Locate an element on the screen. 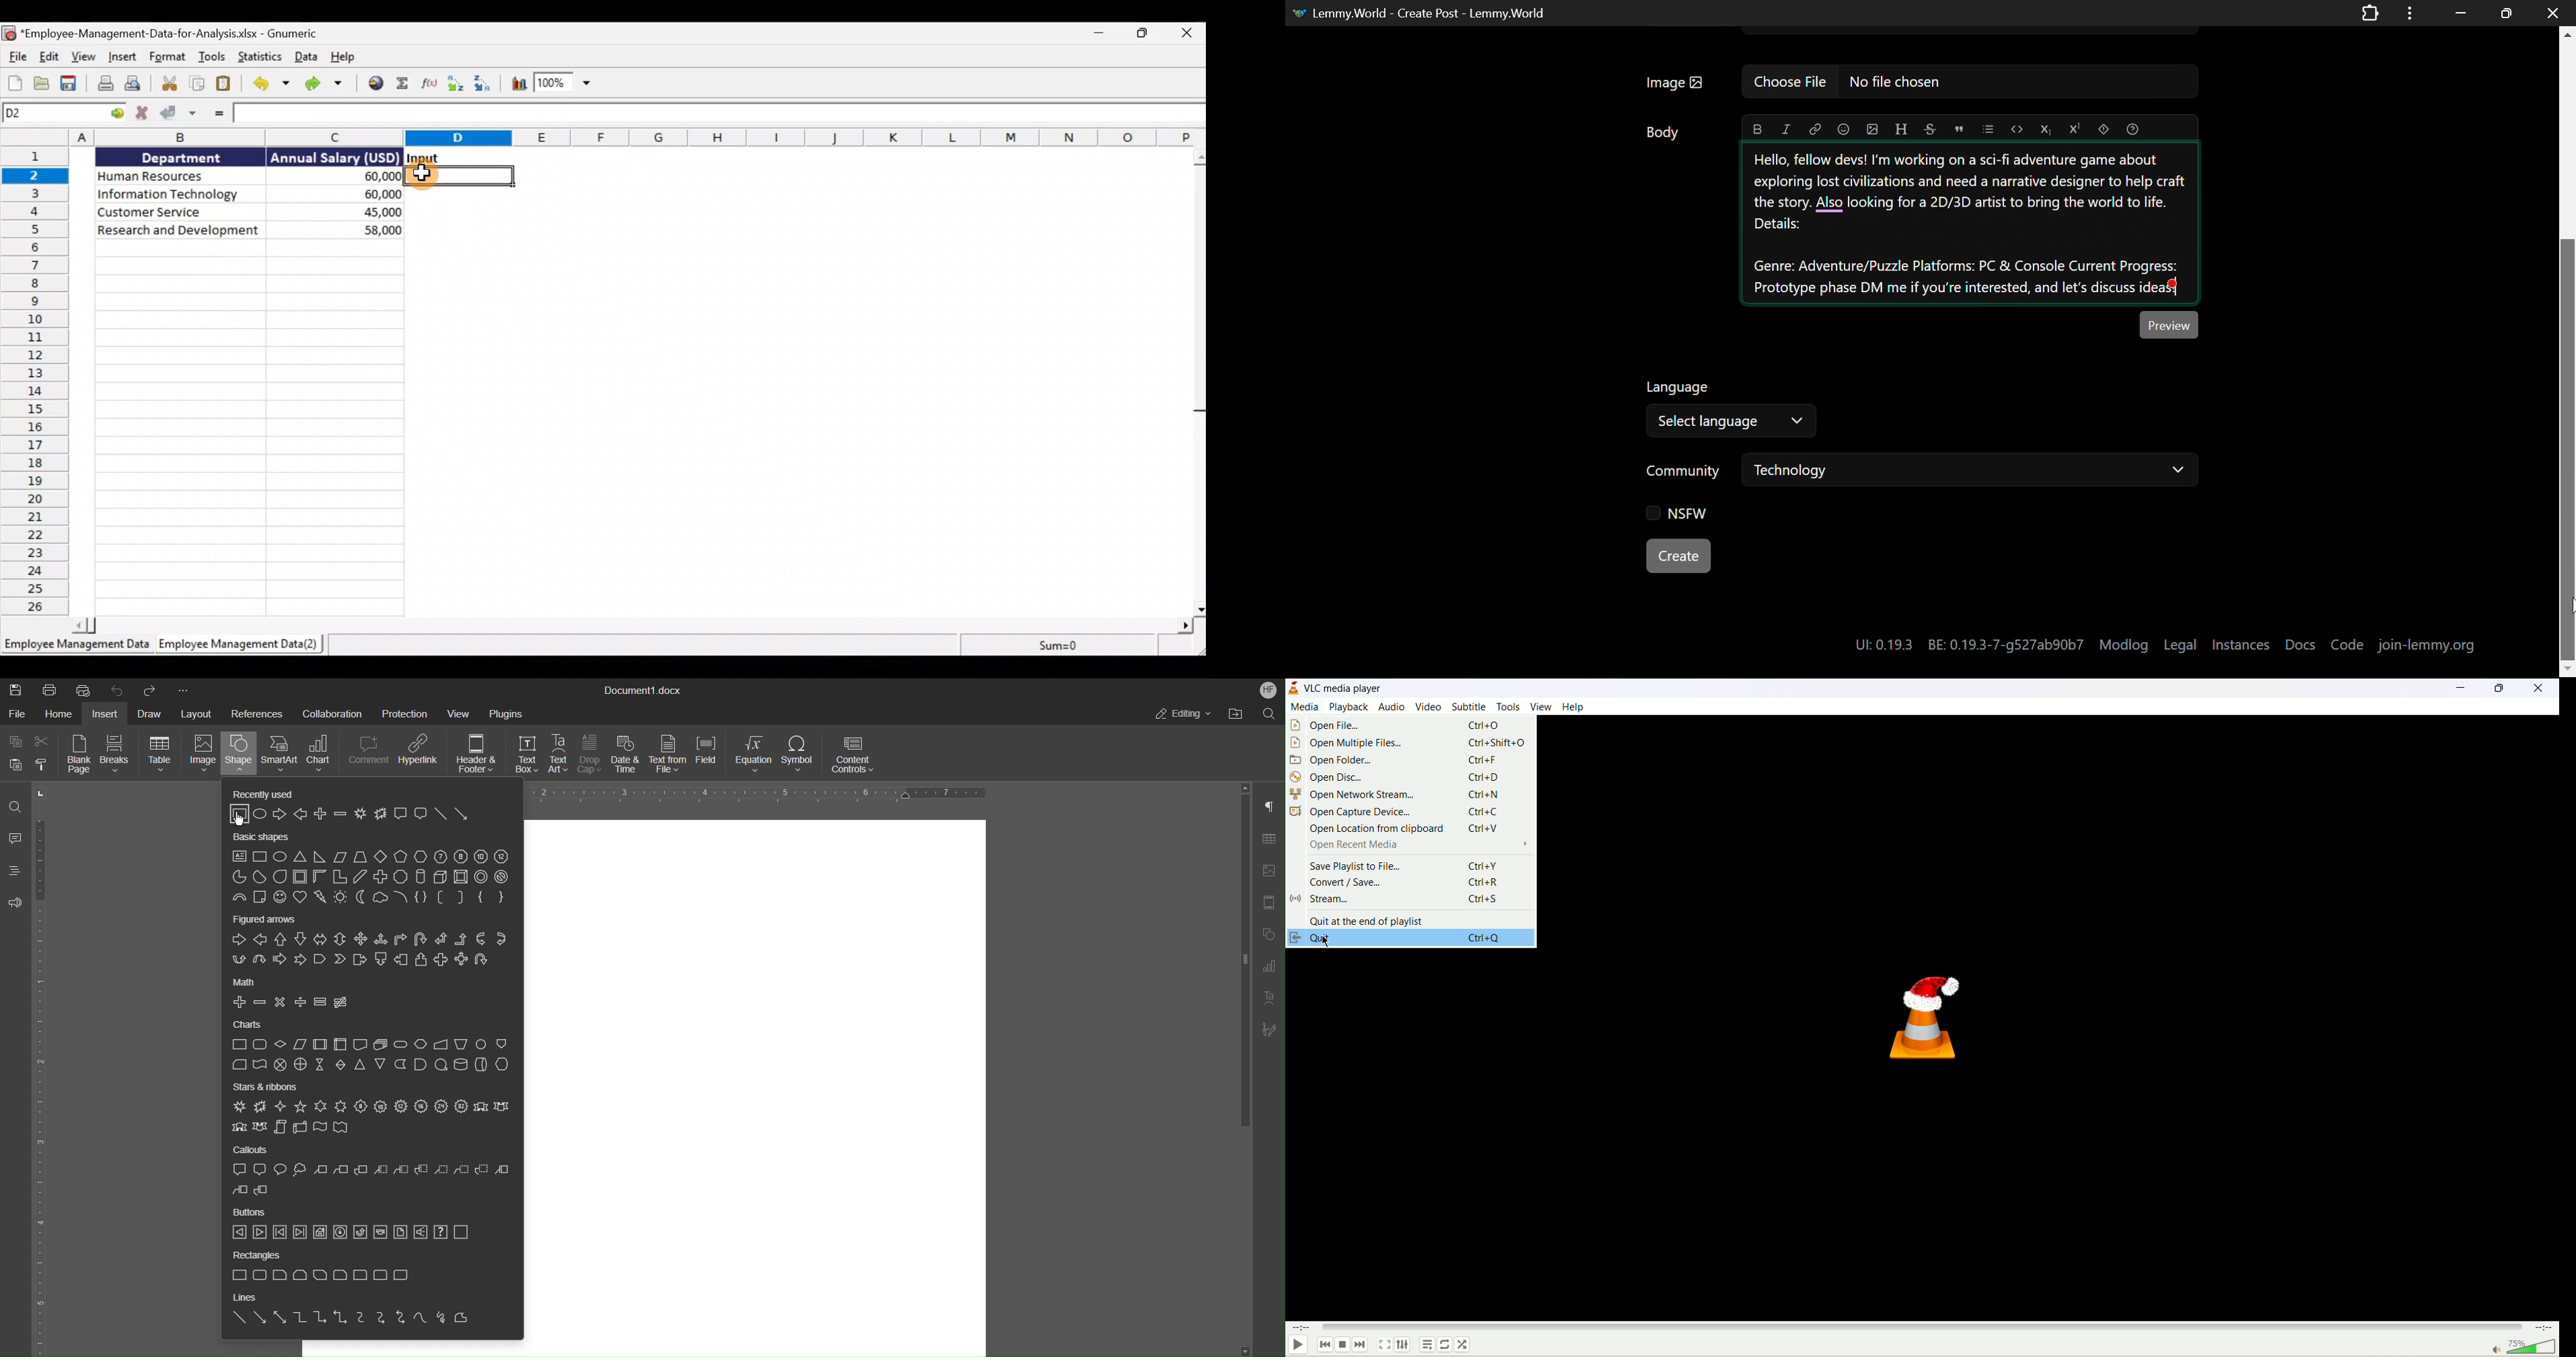 The image size is (2576, 1372). Comments is located at coordinates (16, 839).